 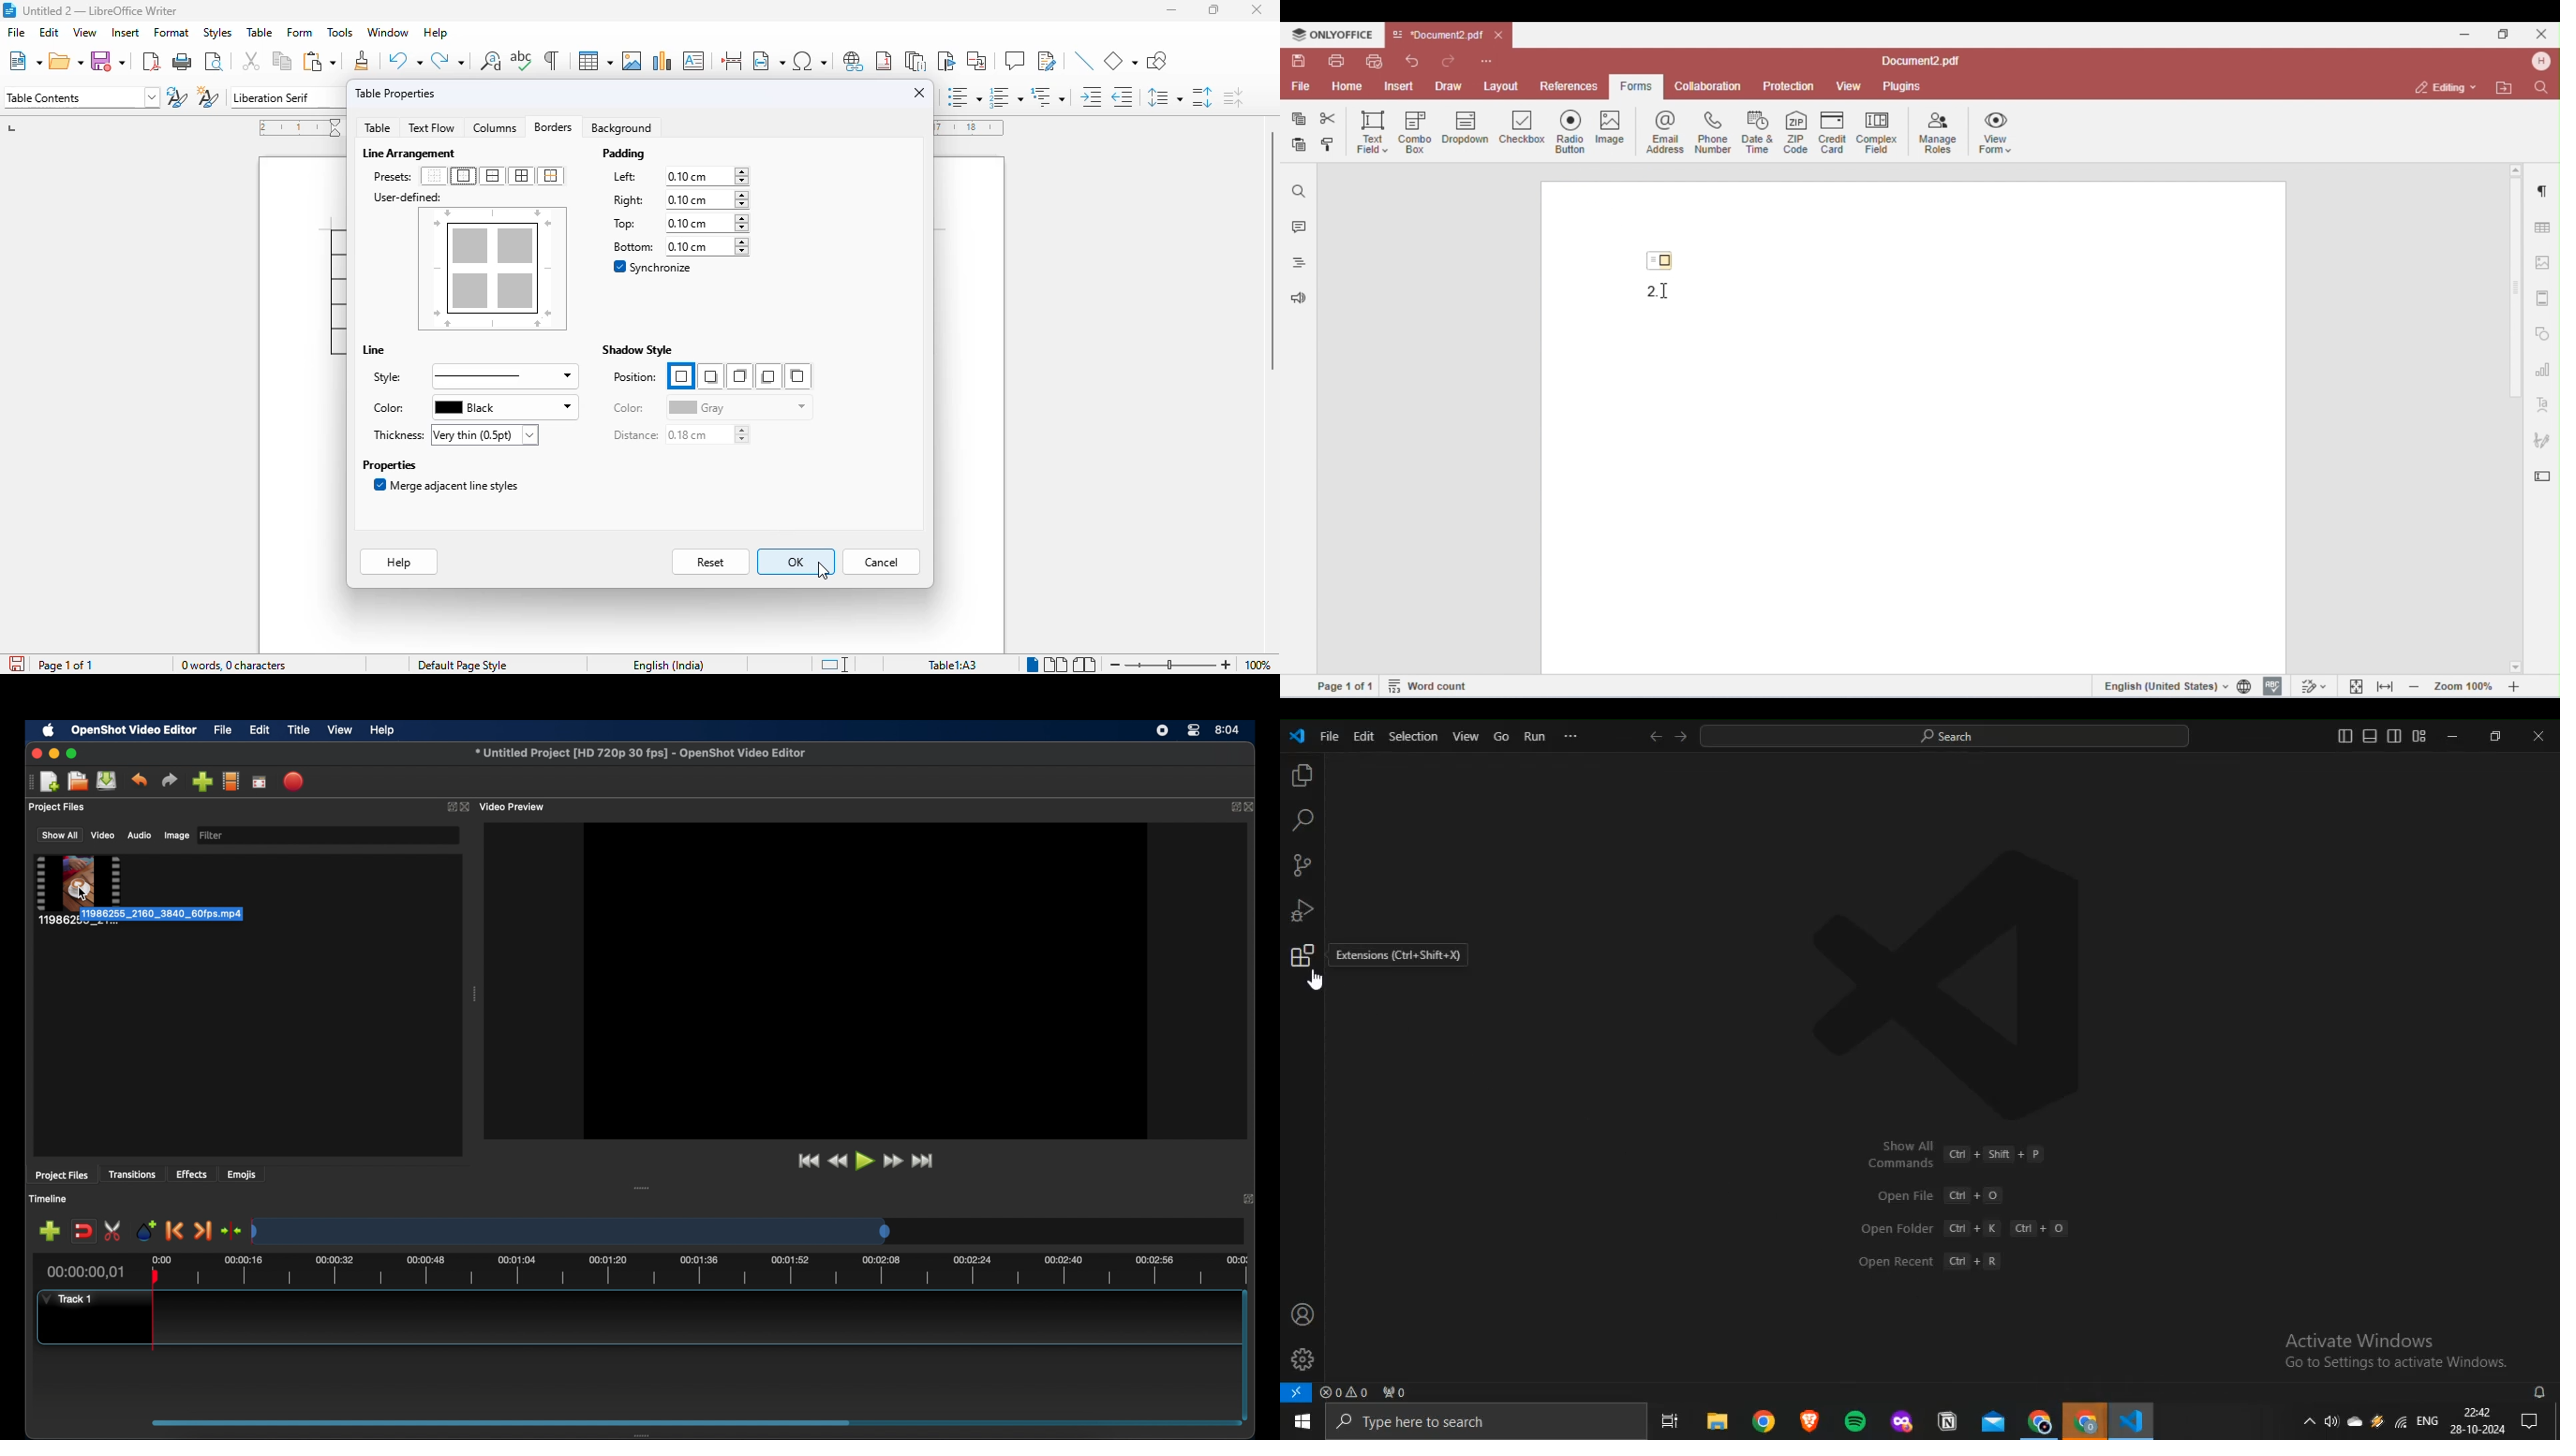 What do you see at coordinates (62, 1176) in the screenshot?
I see `project files` at bounding box center [62, 1176].